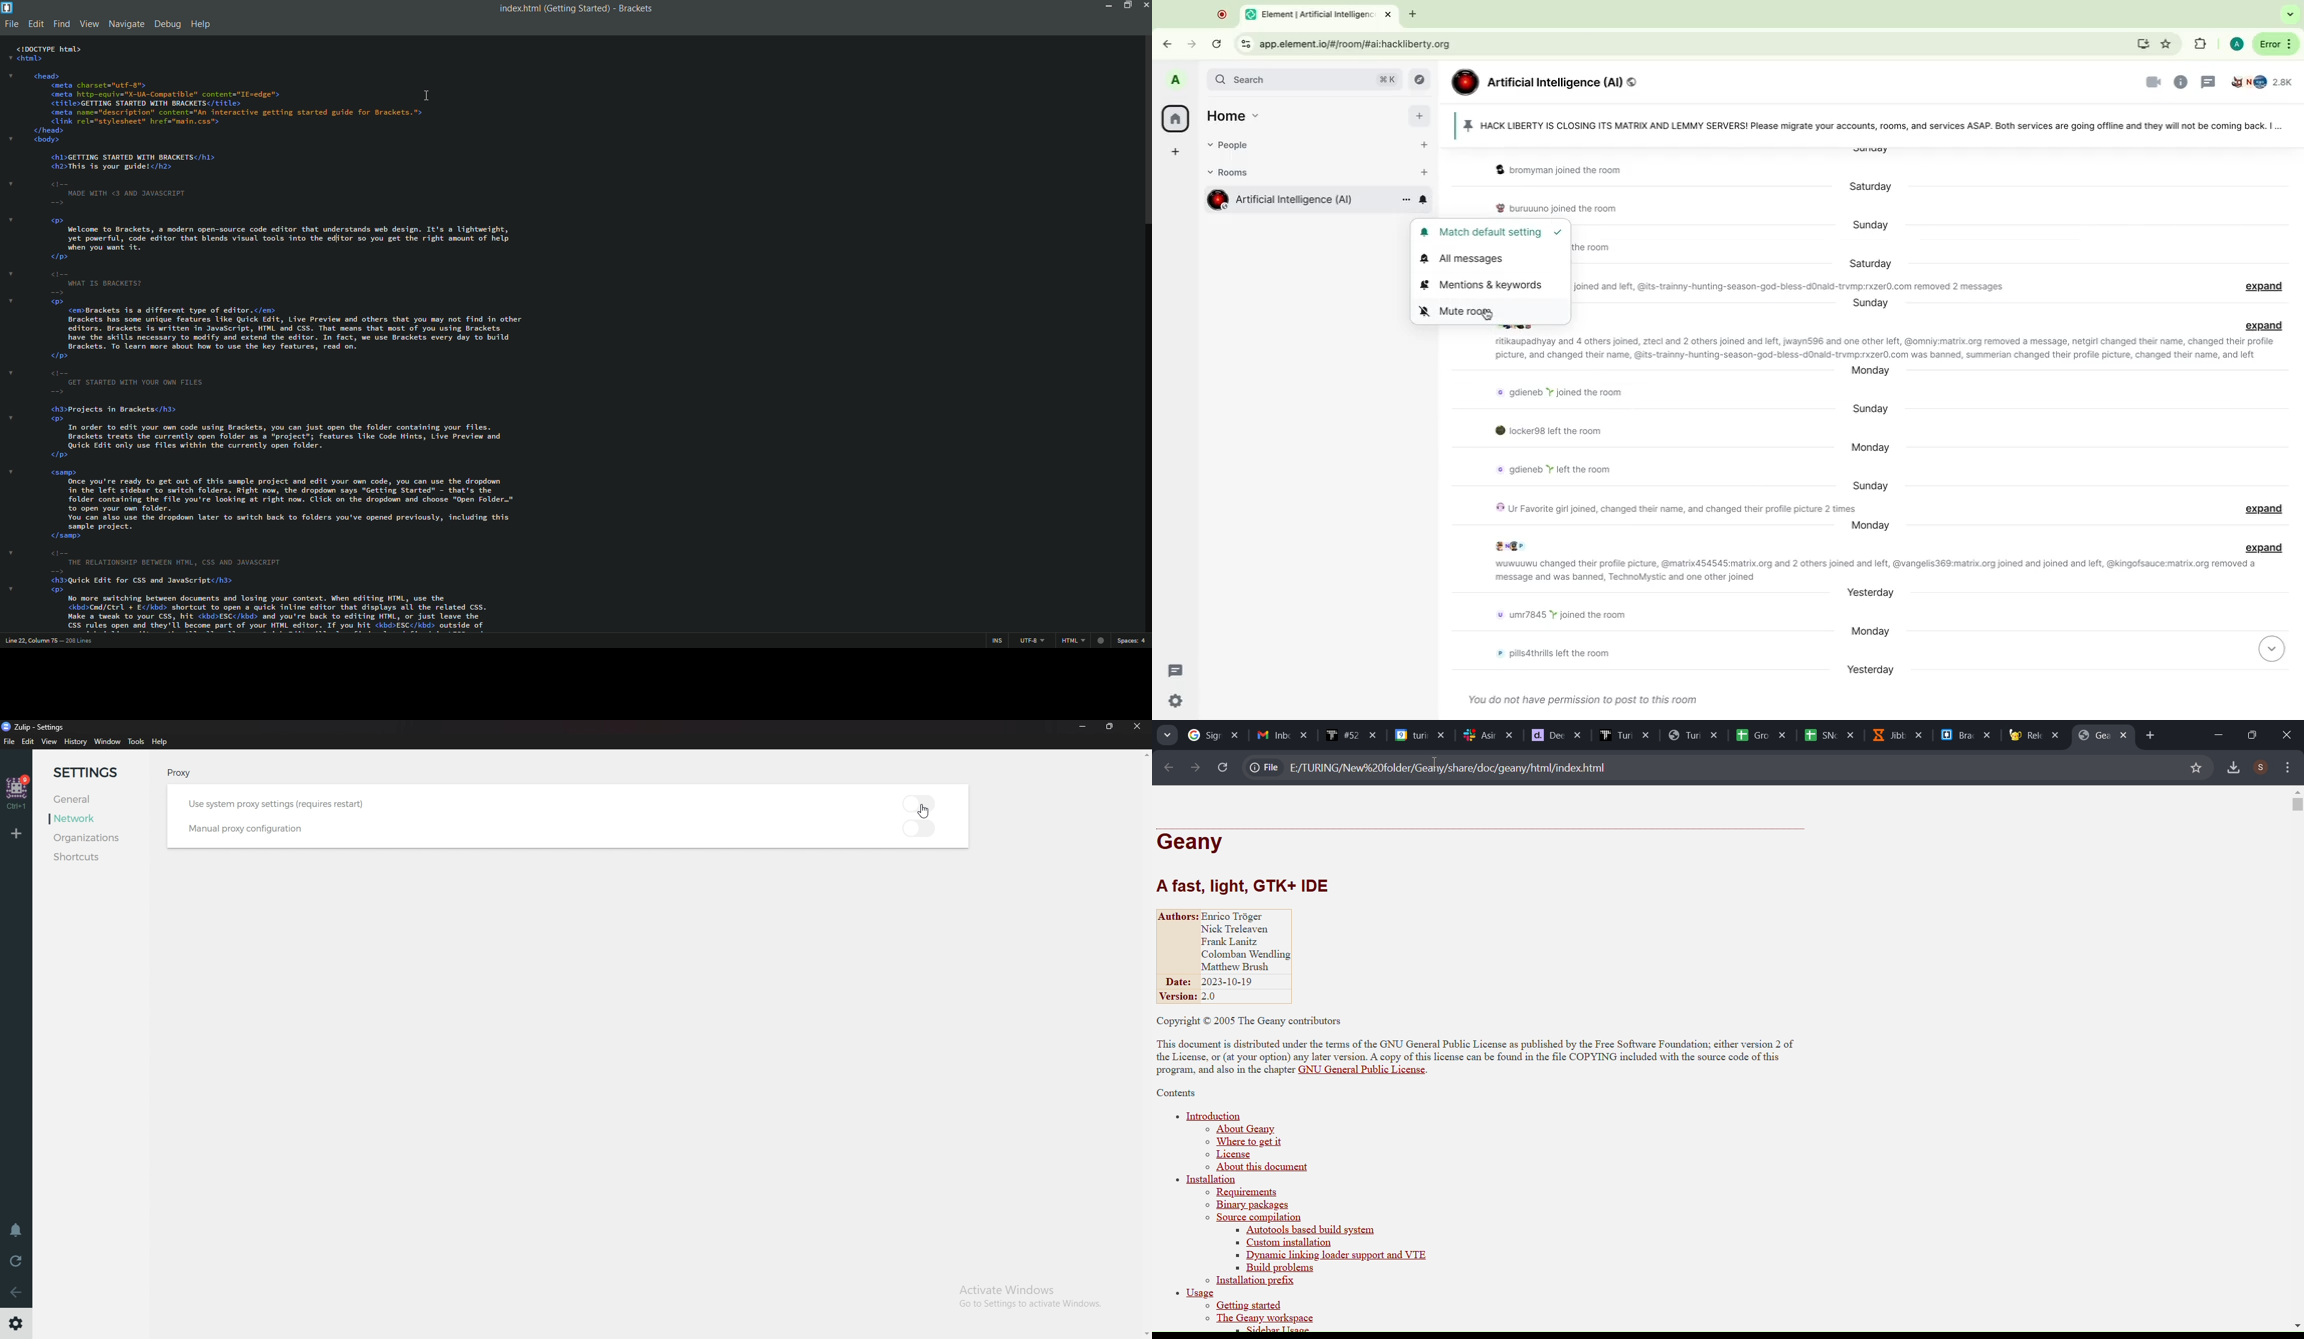  I want to click on Message, so click(1585, 172).